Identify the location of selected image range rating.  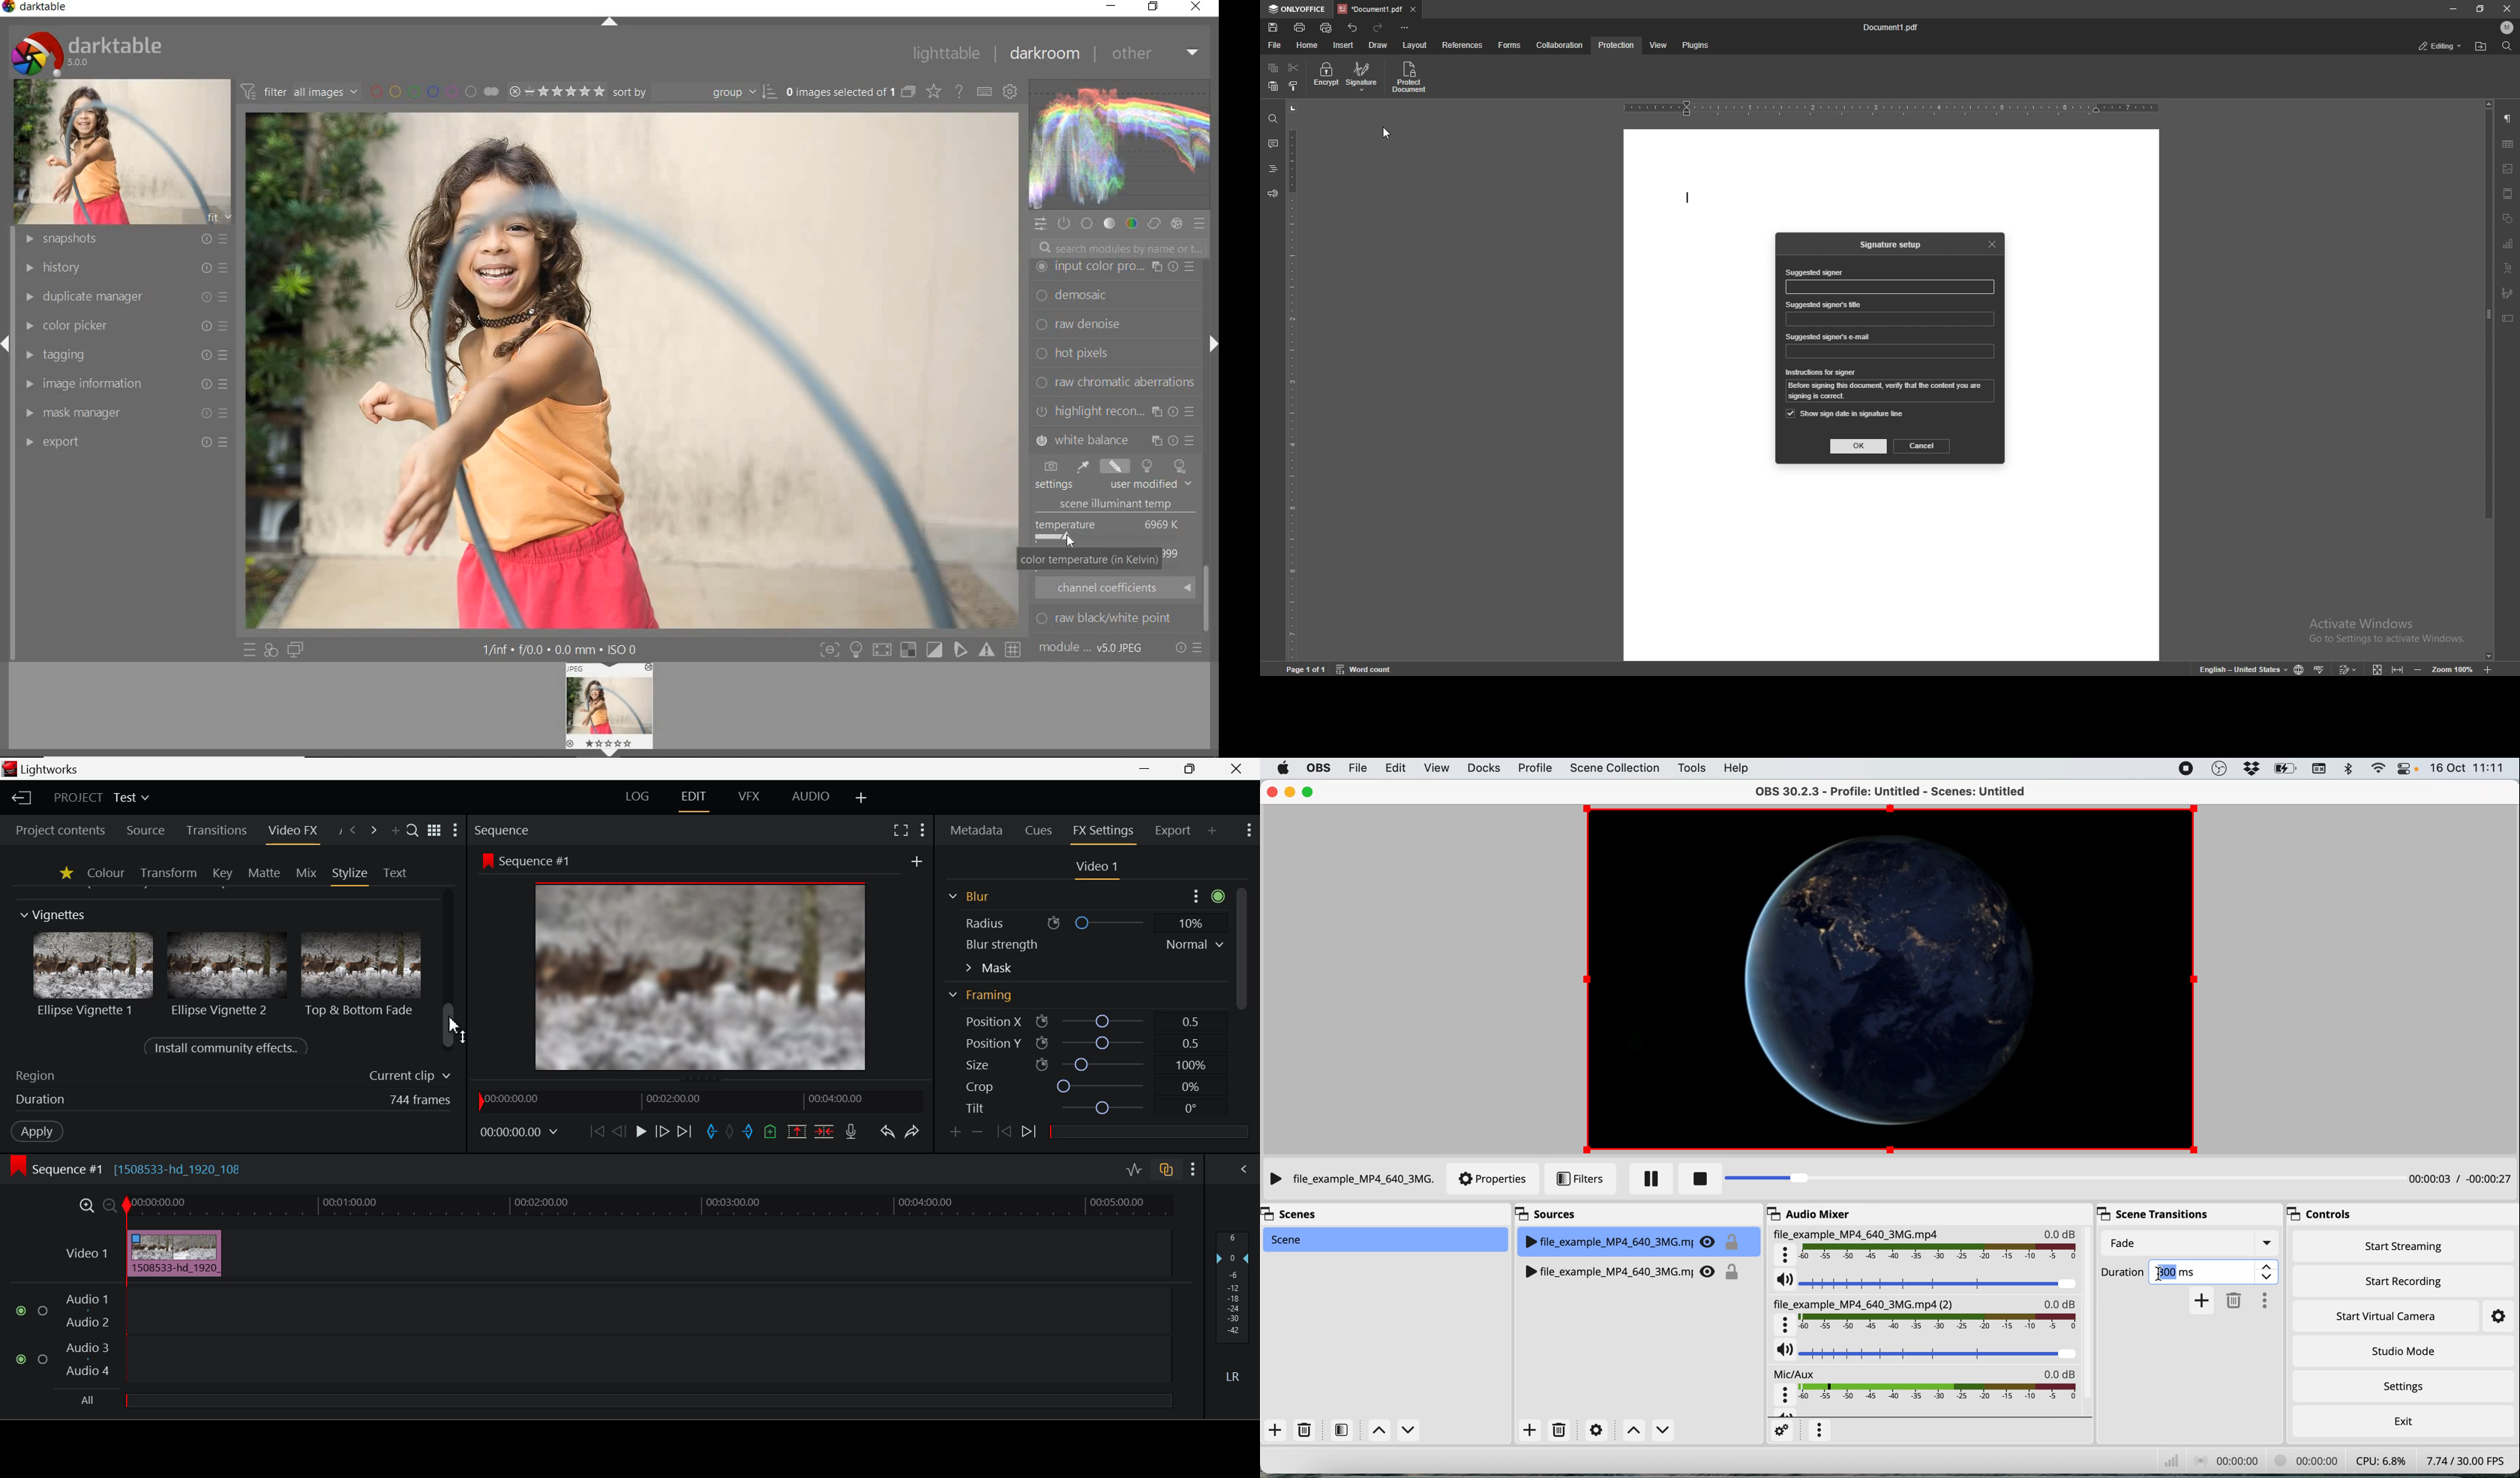
(556, 90).